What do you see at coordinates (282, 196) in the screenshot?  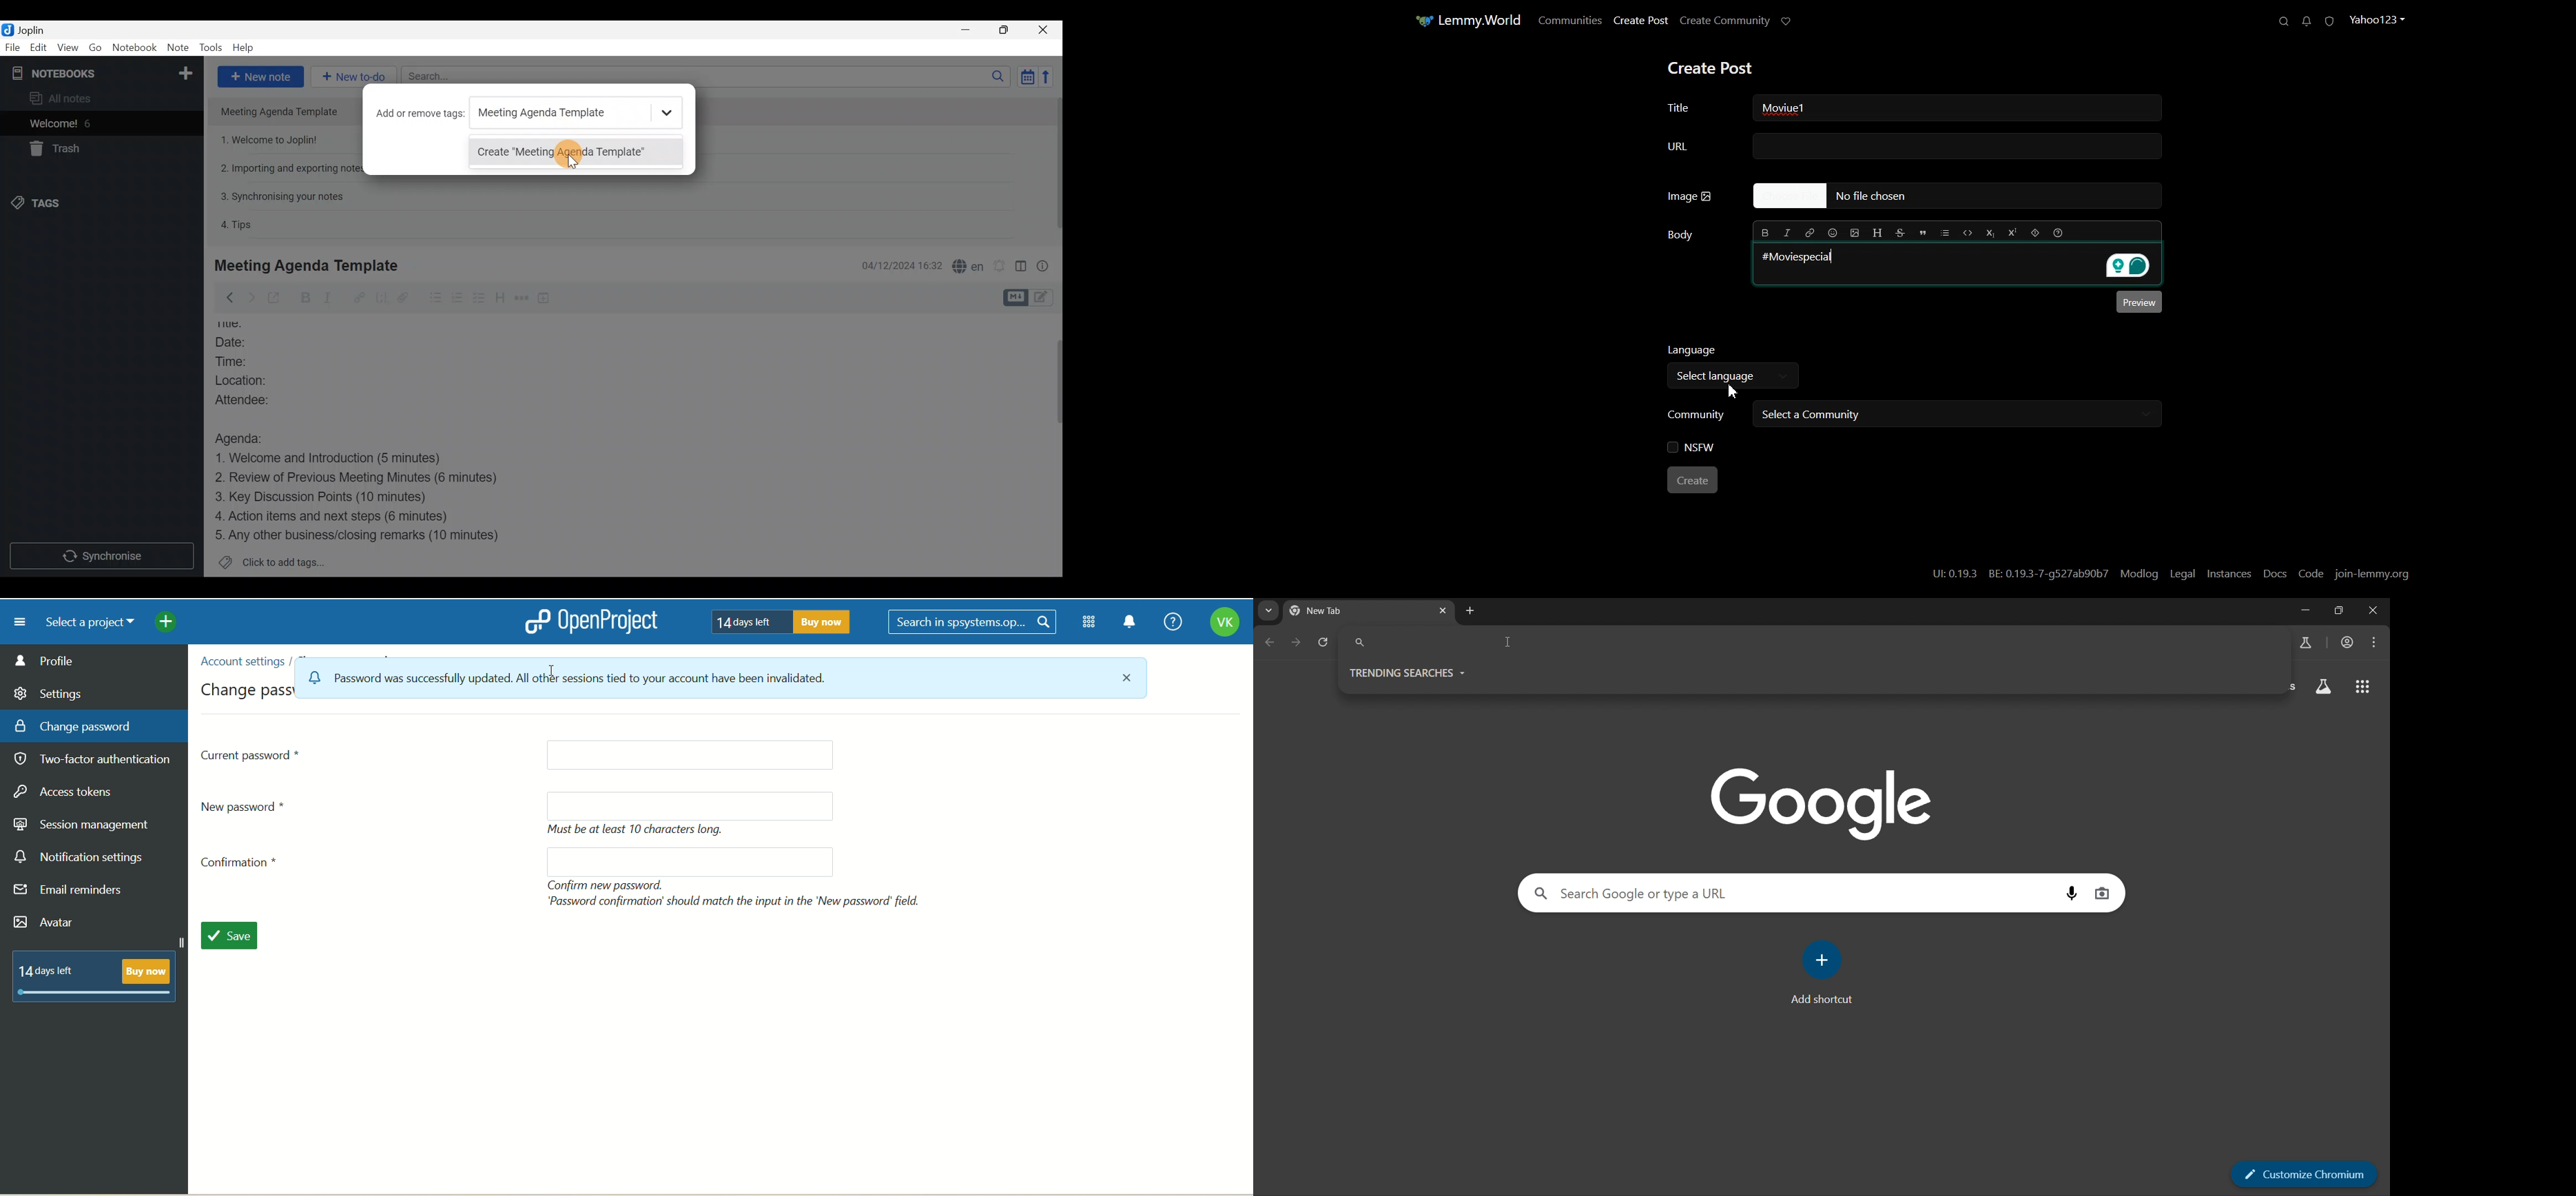 I see `3. Synchronising your notes` at bounding box center [282, 196].